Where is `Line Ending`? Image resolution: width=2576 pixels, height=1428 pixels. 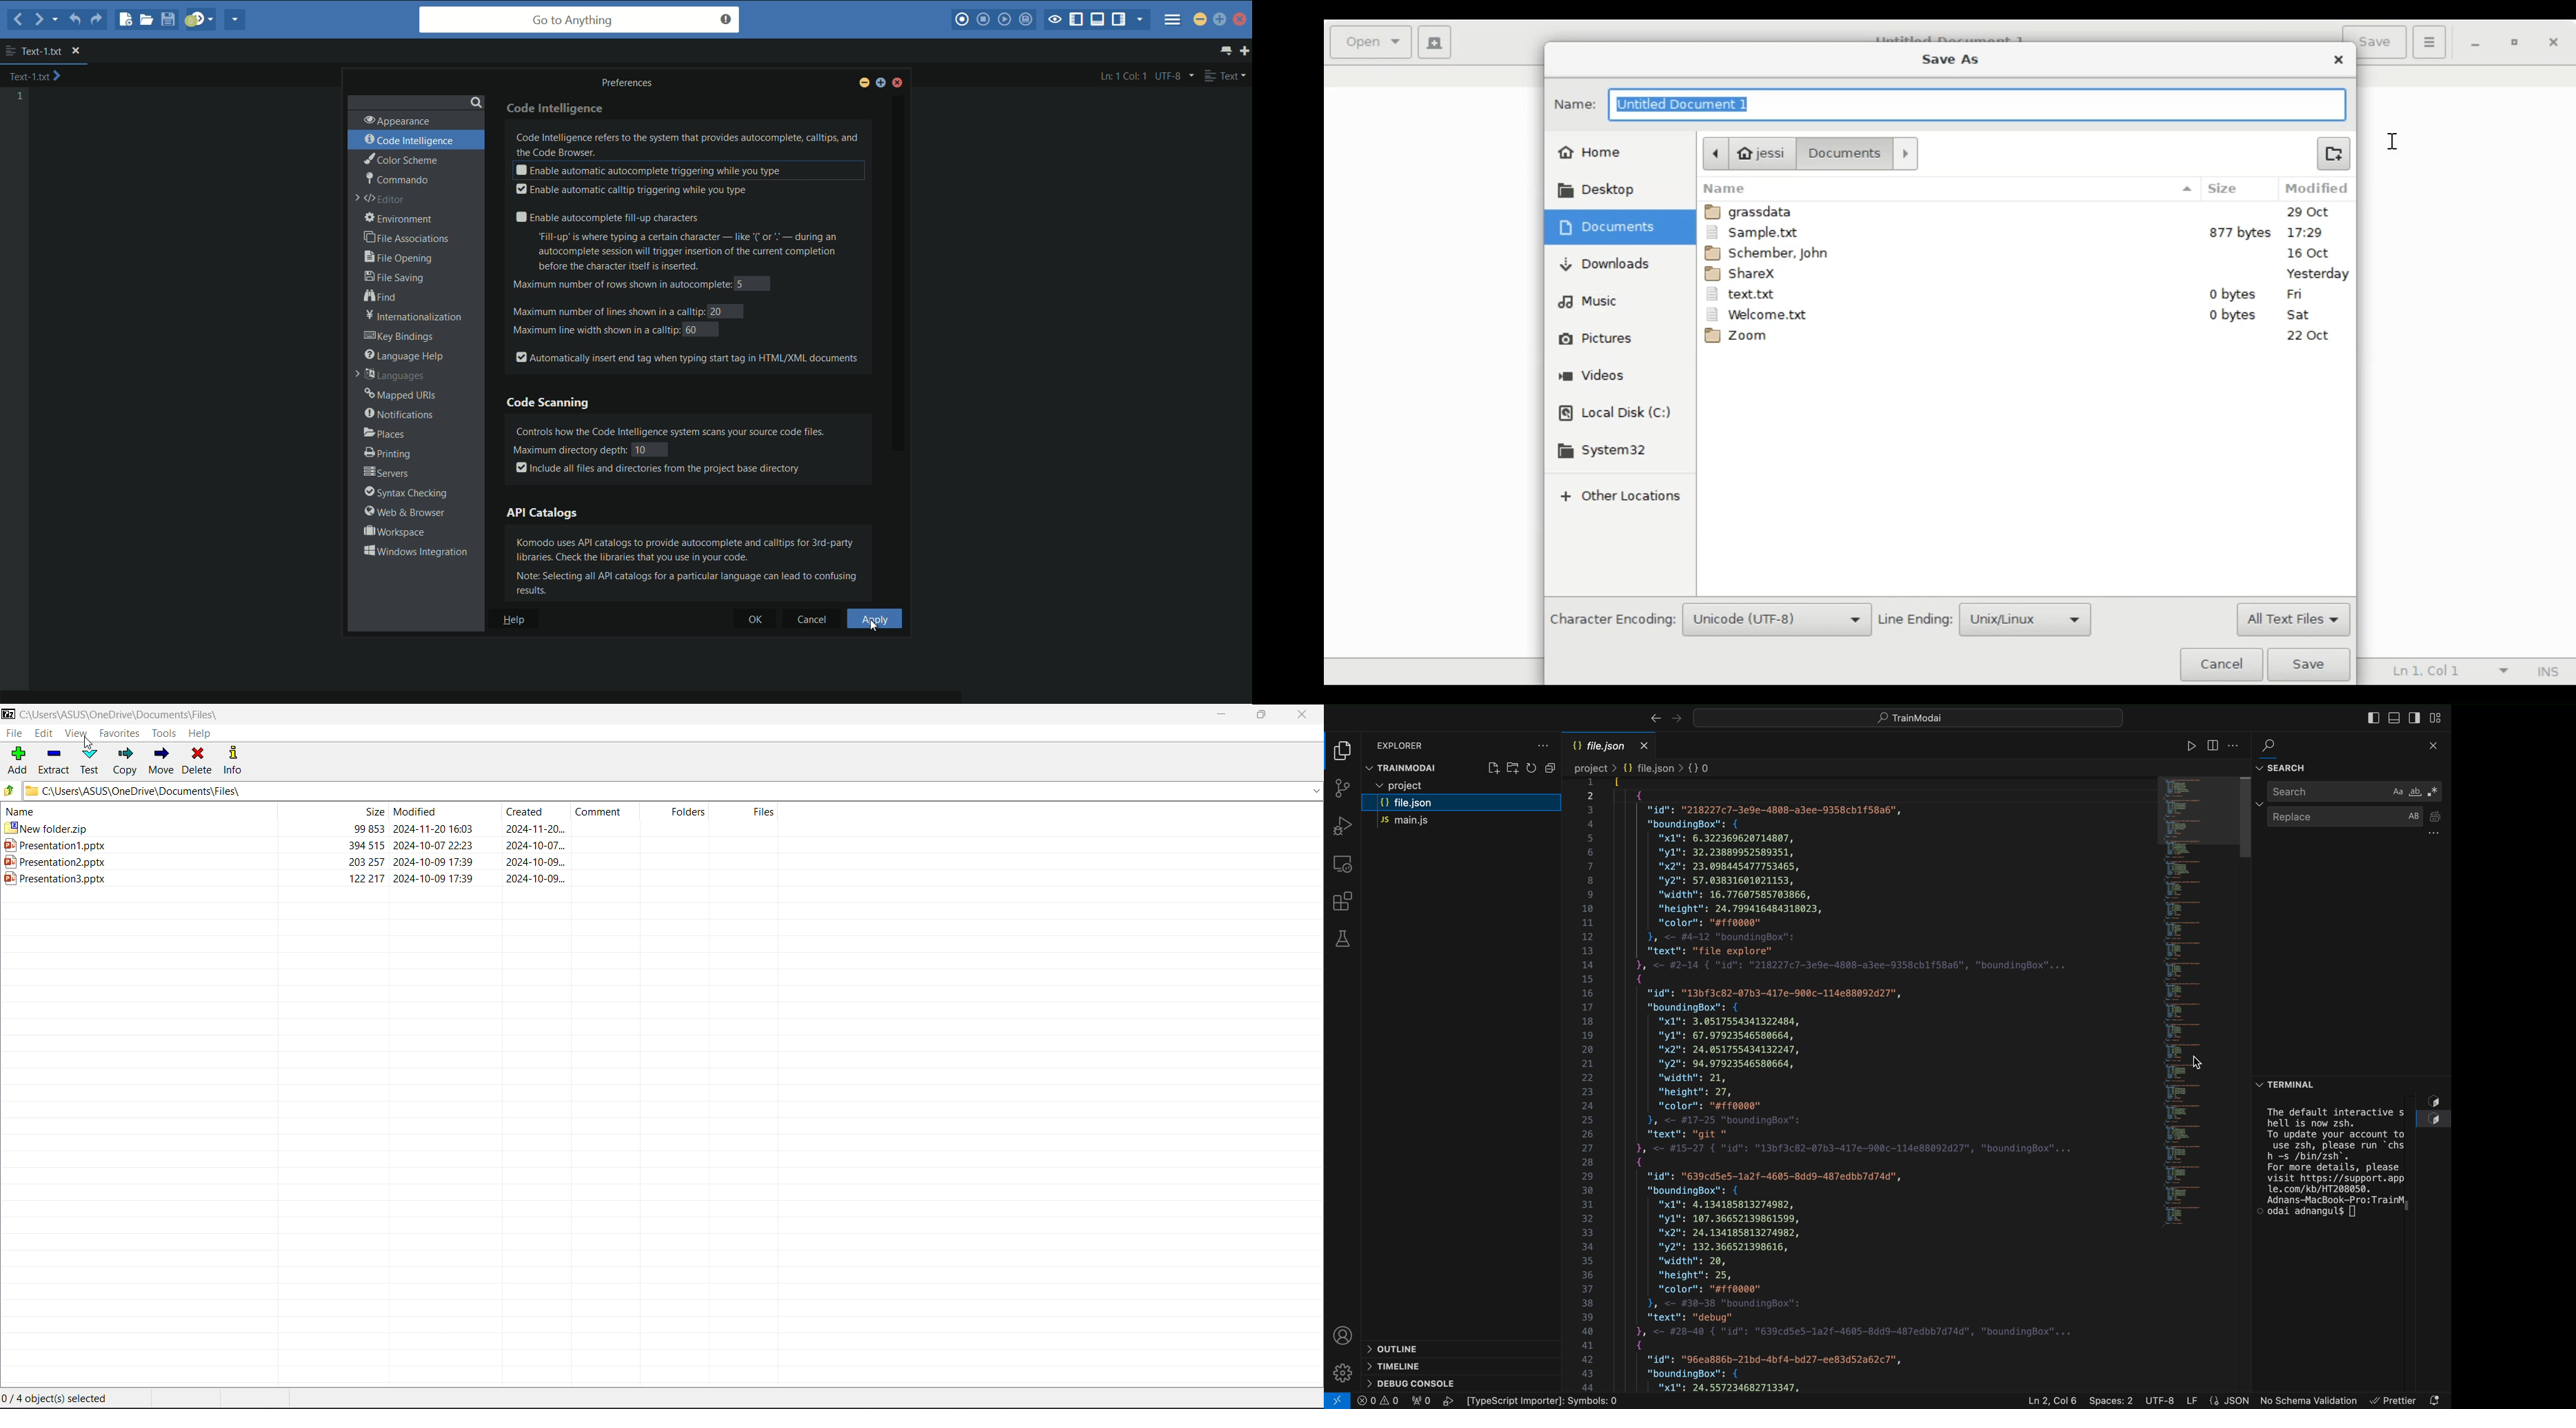 Line Ending is located at coordinates (1916, 620).